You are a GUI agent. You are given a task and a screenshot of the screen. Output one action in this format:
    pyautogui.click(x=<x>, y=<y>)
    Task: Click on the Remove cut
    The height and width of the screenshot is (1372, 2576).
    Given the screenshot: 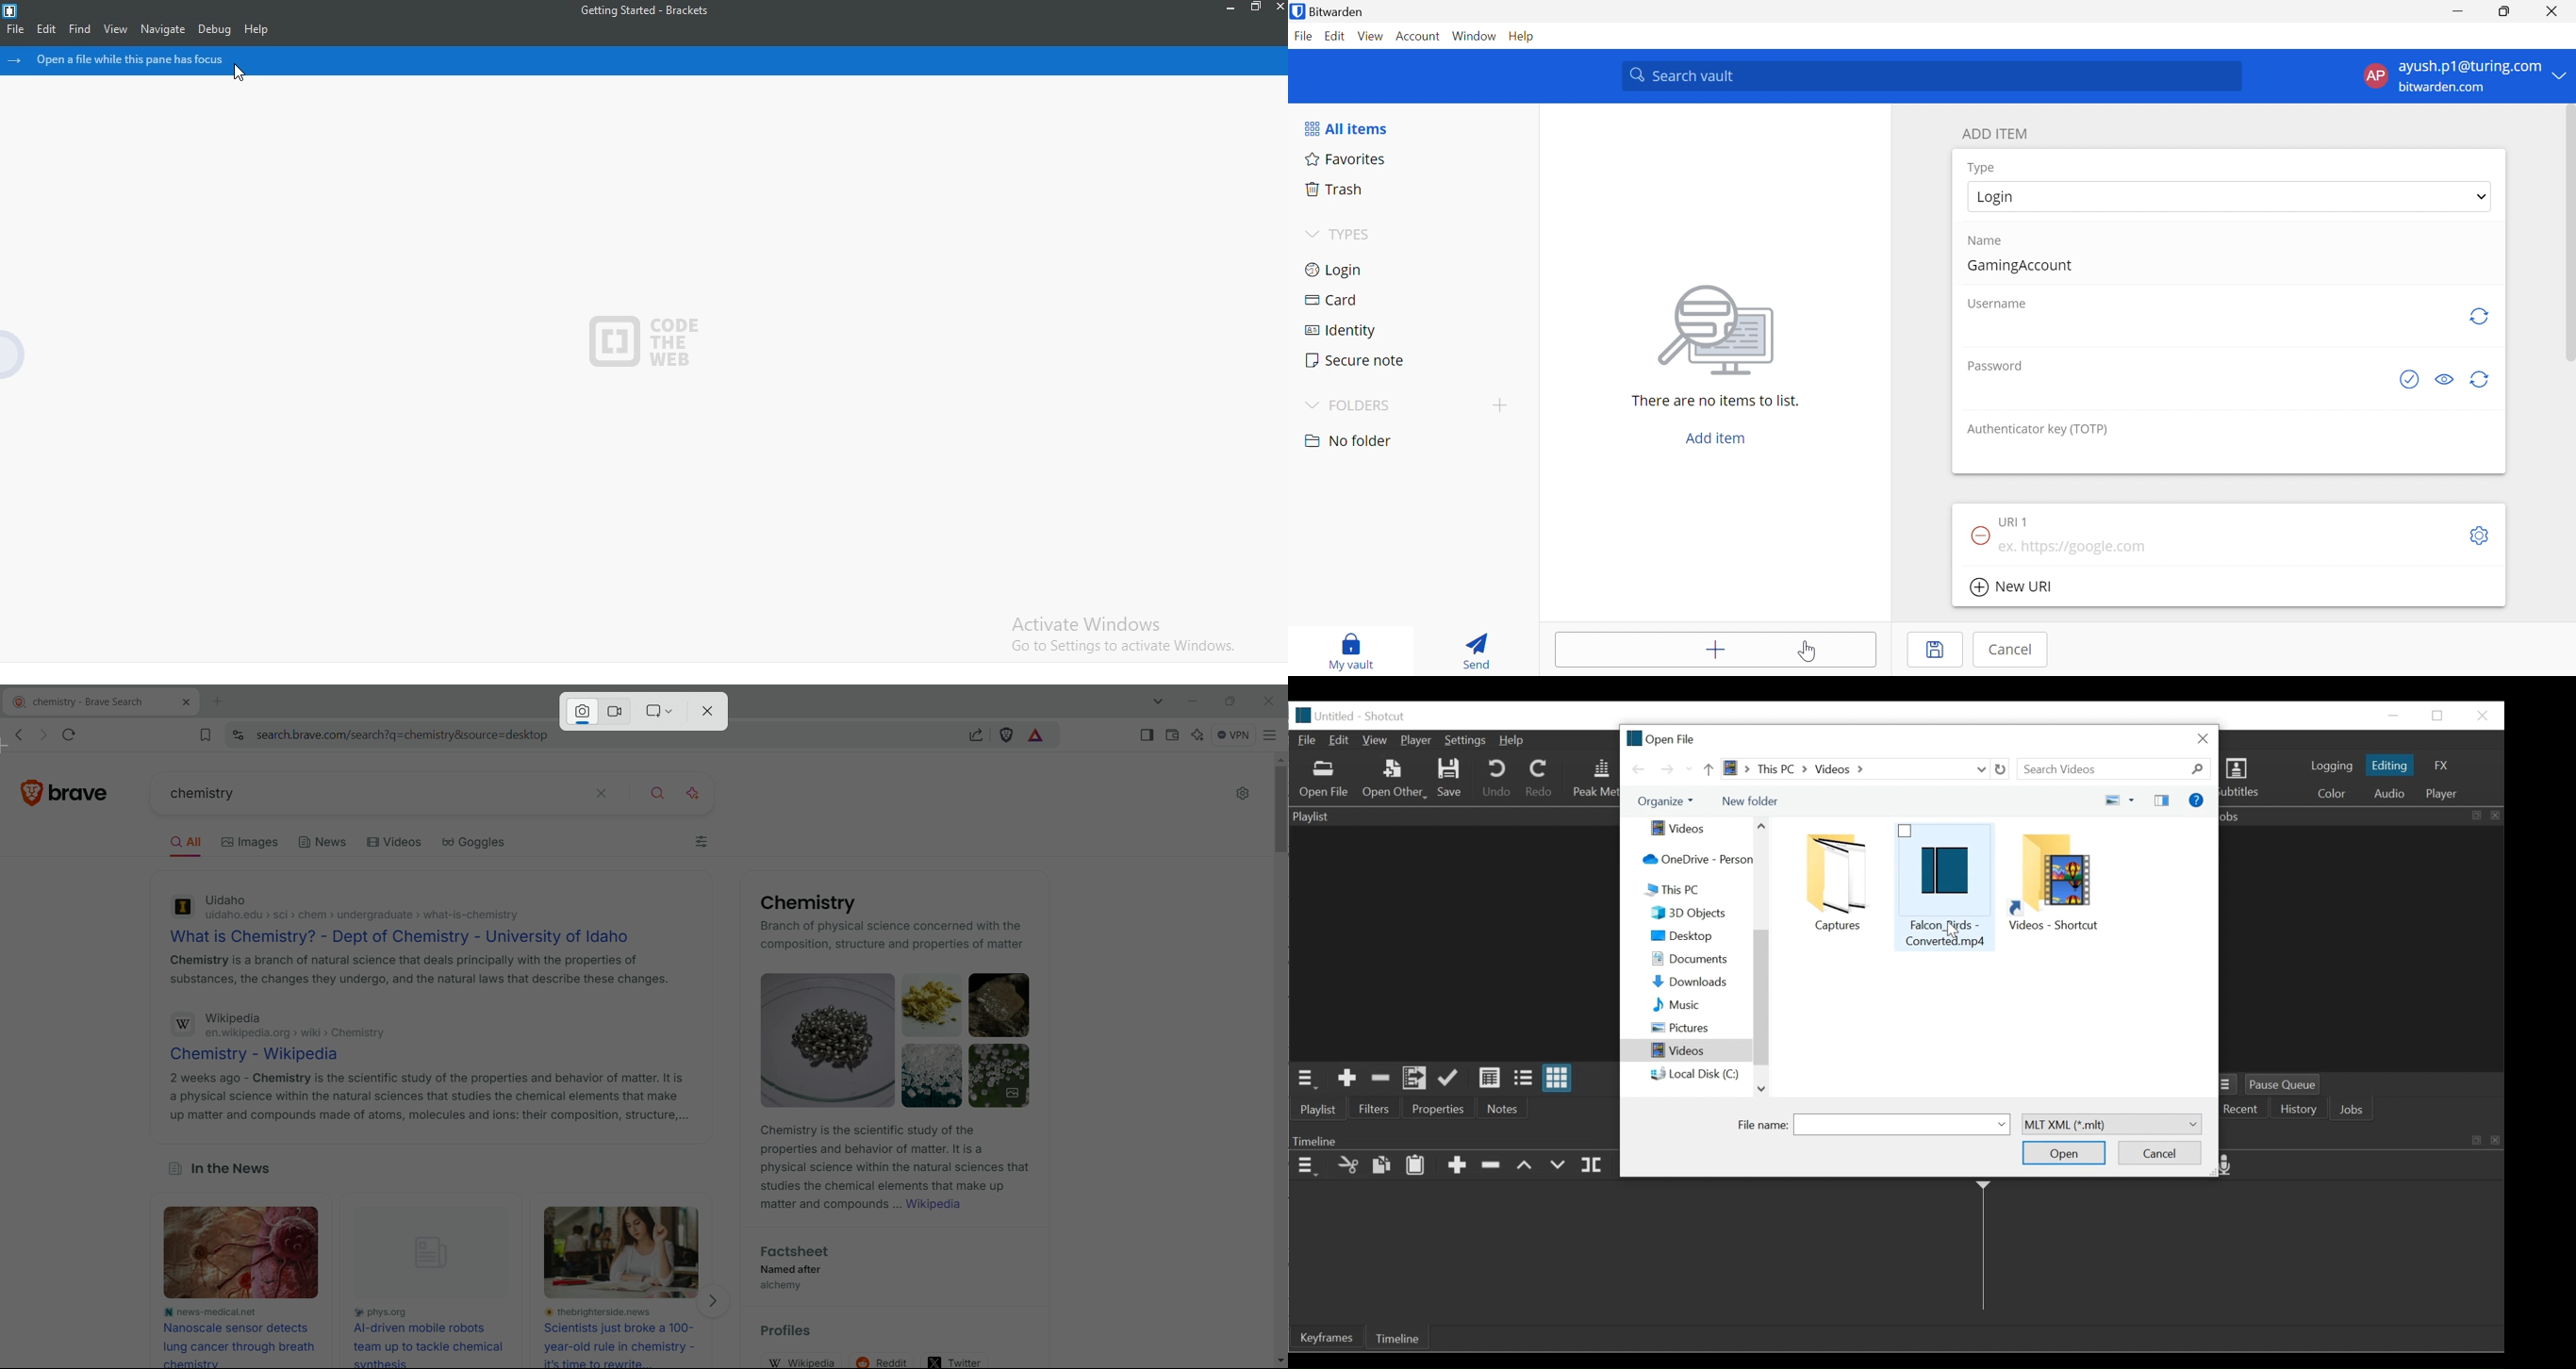 What is the action you would take?
    pyautogui.click(x=1378, y=1079)
    